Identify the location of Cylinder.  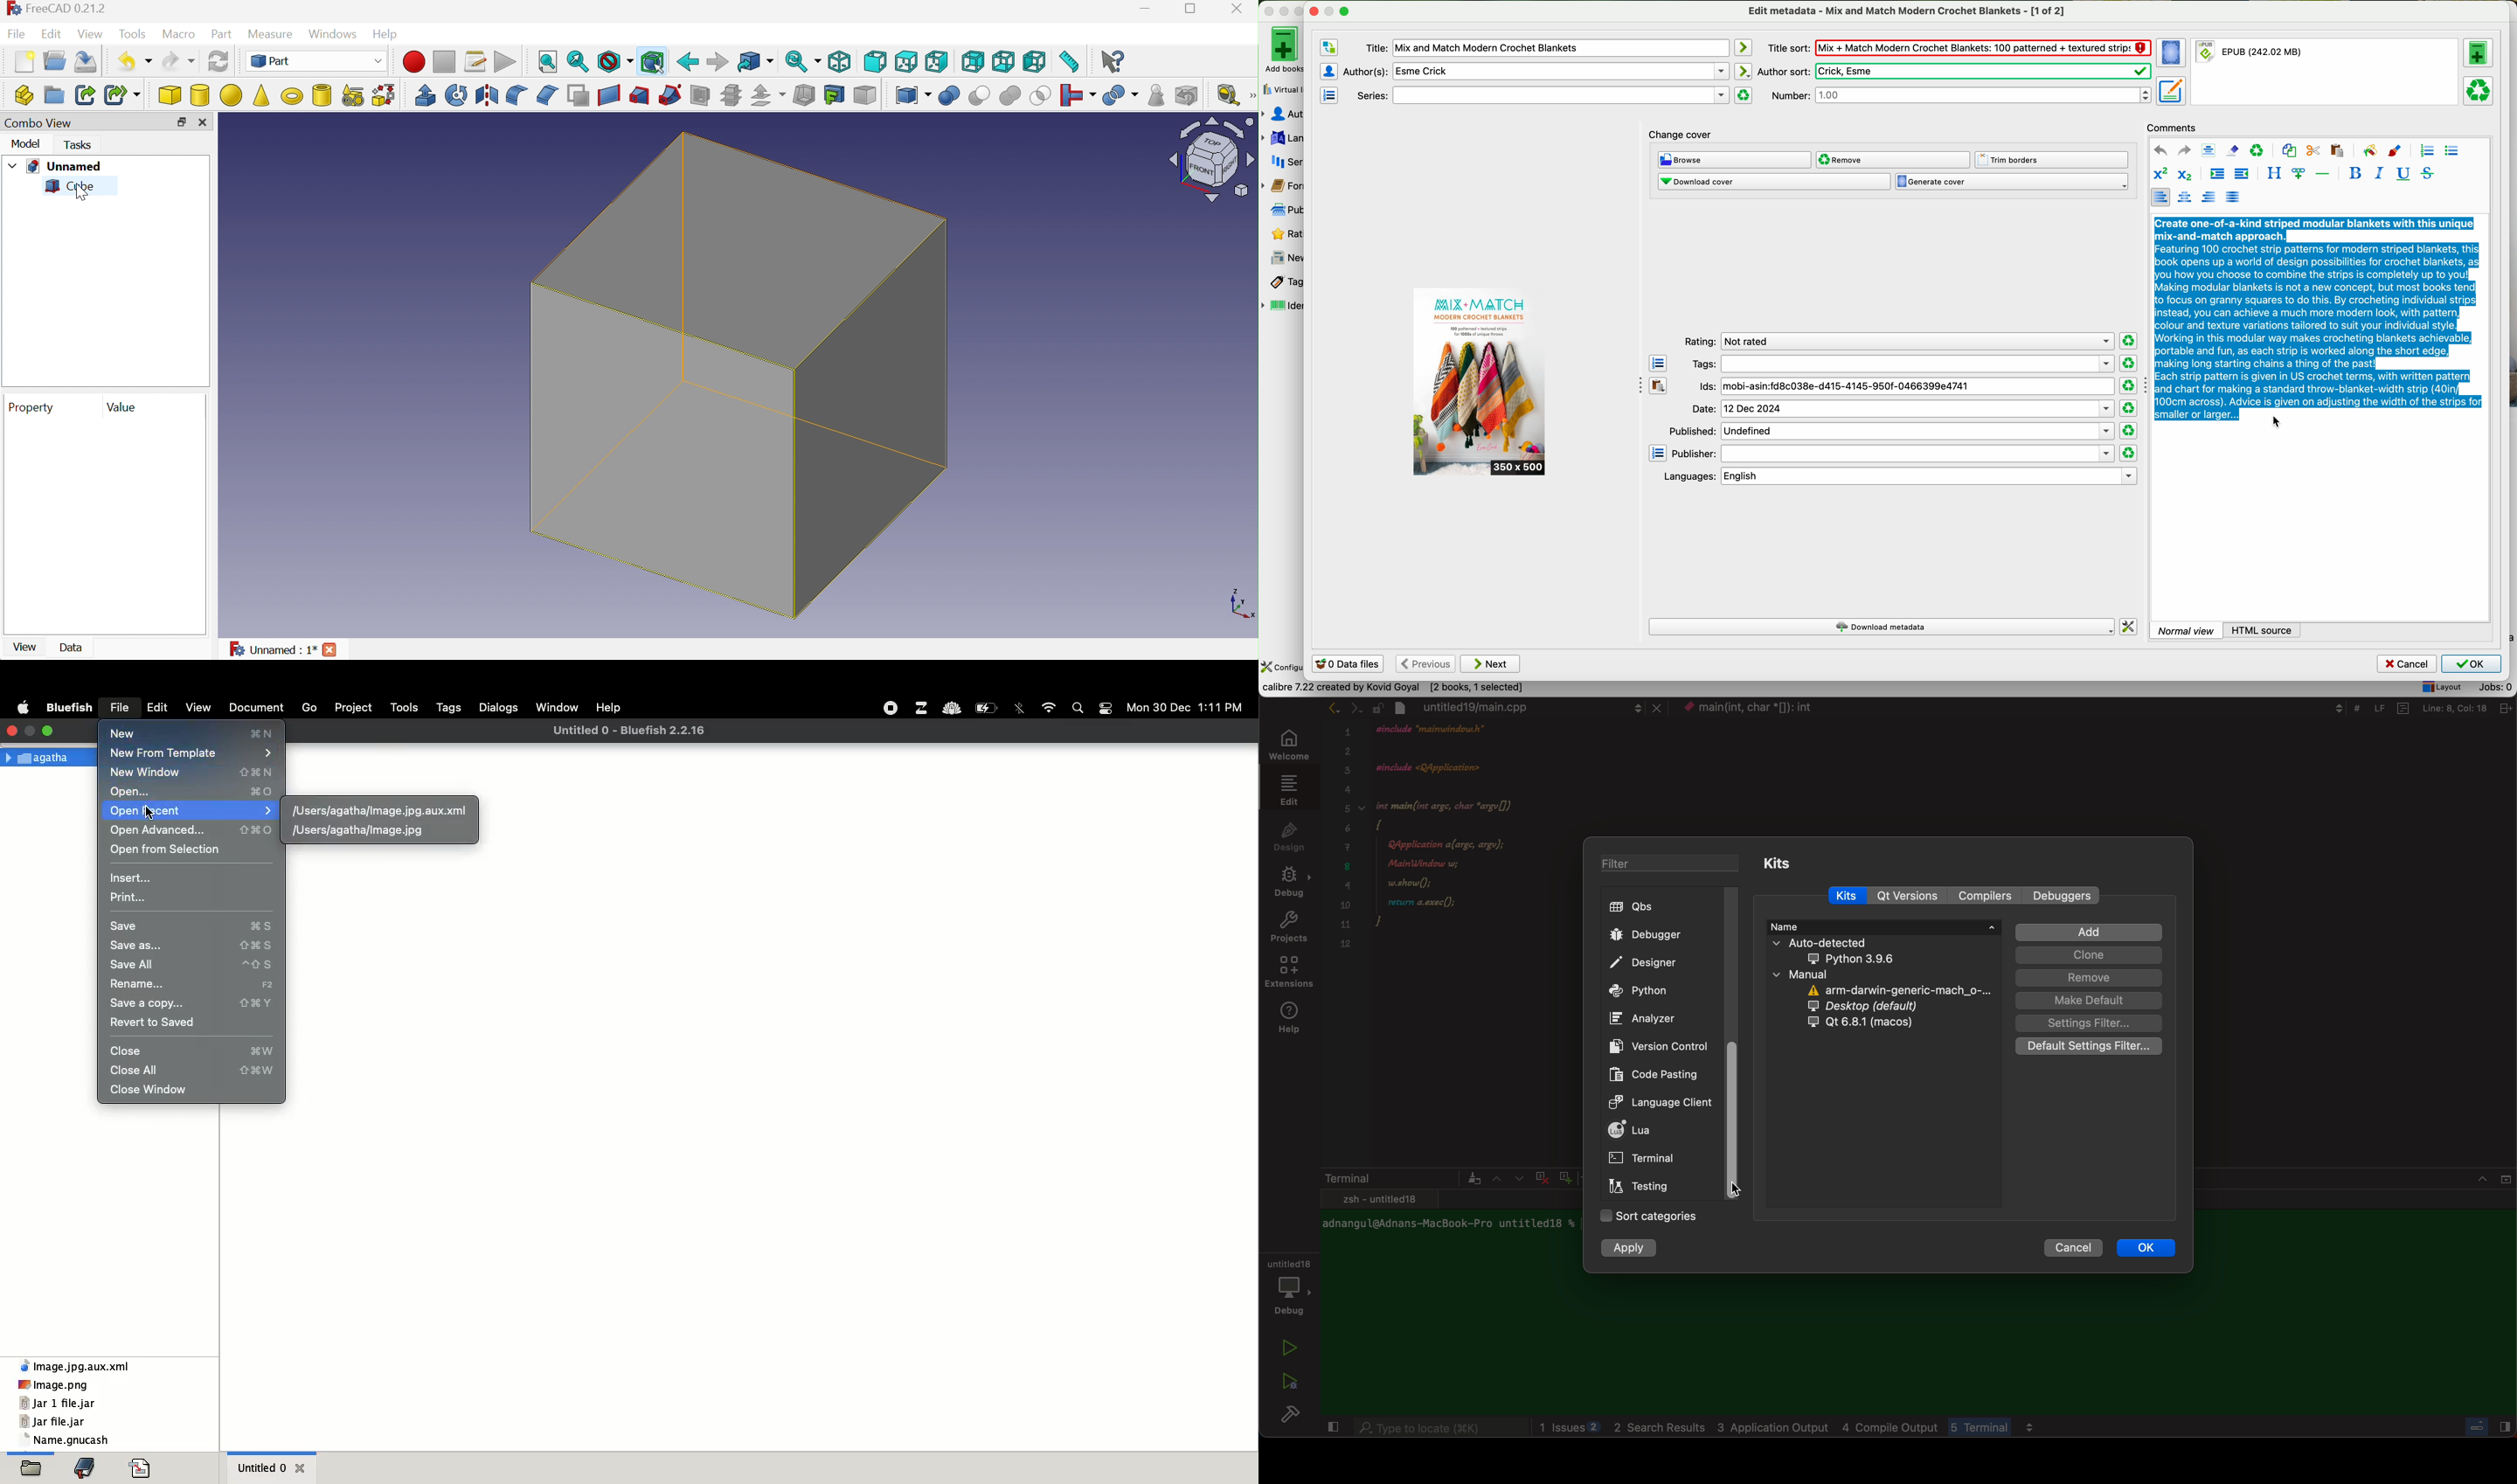
(200, 96).